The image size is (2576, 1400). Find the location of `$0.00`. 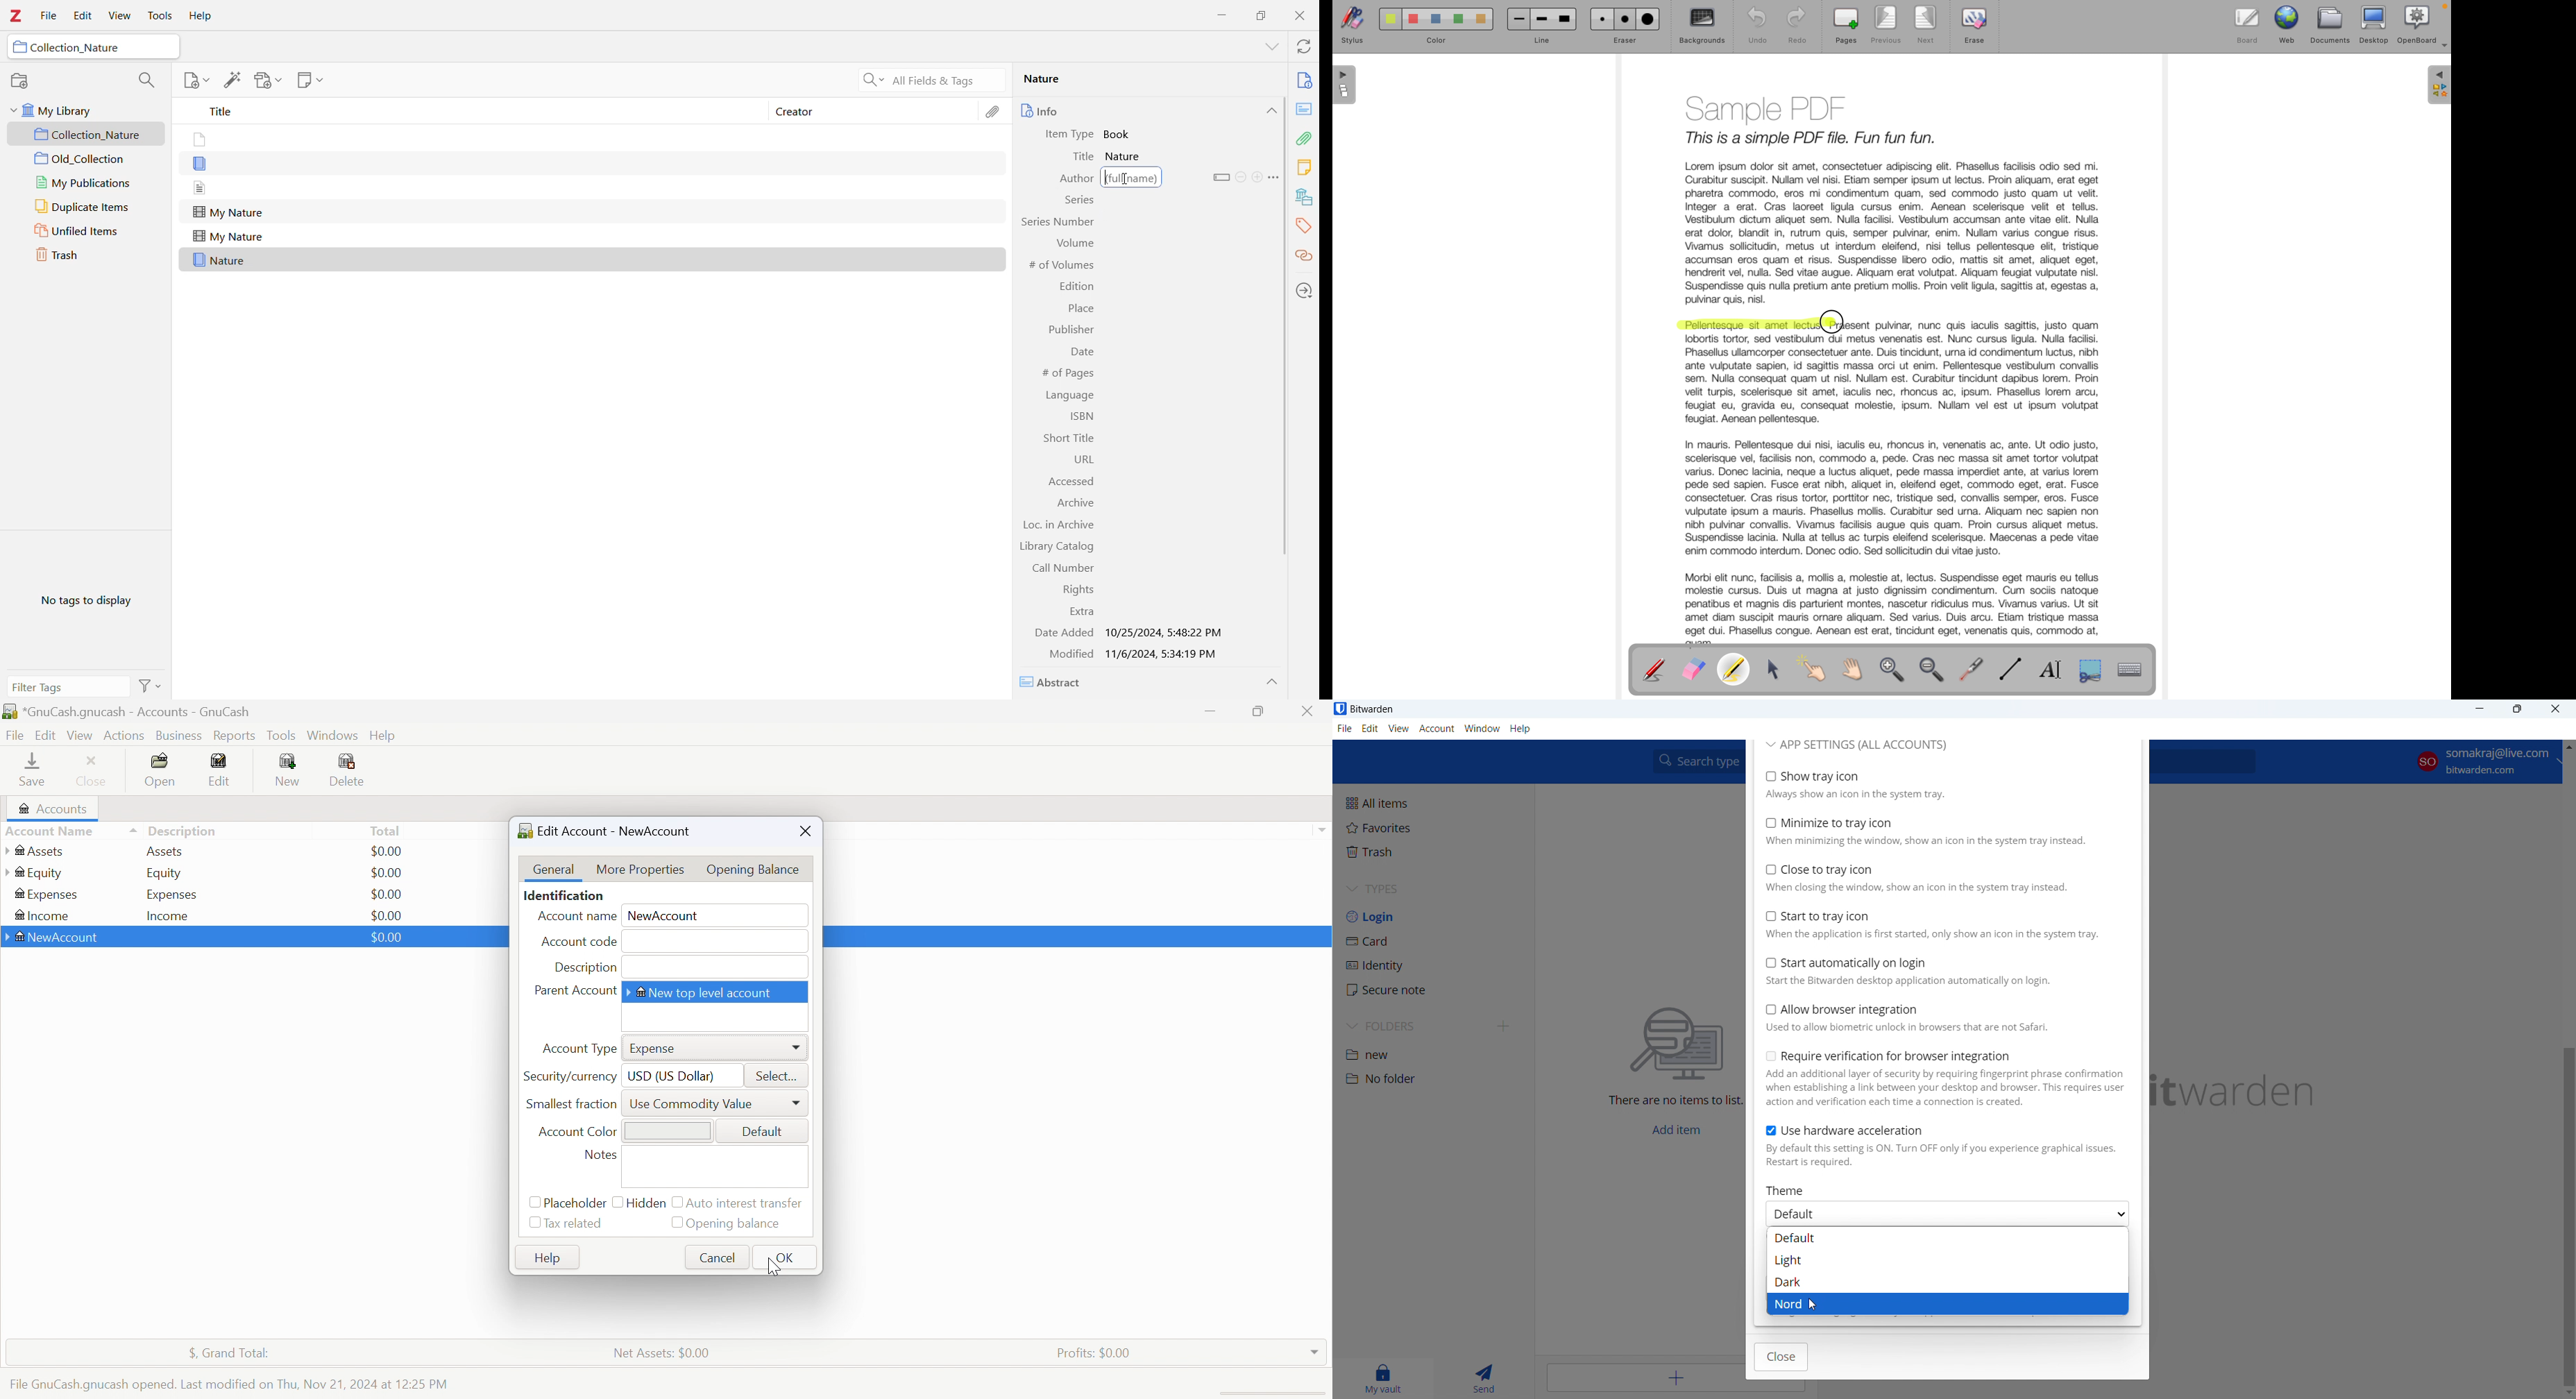

$0.00 is located at coordinates (387, 915).